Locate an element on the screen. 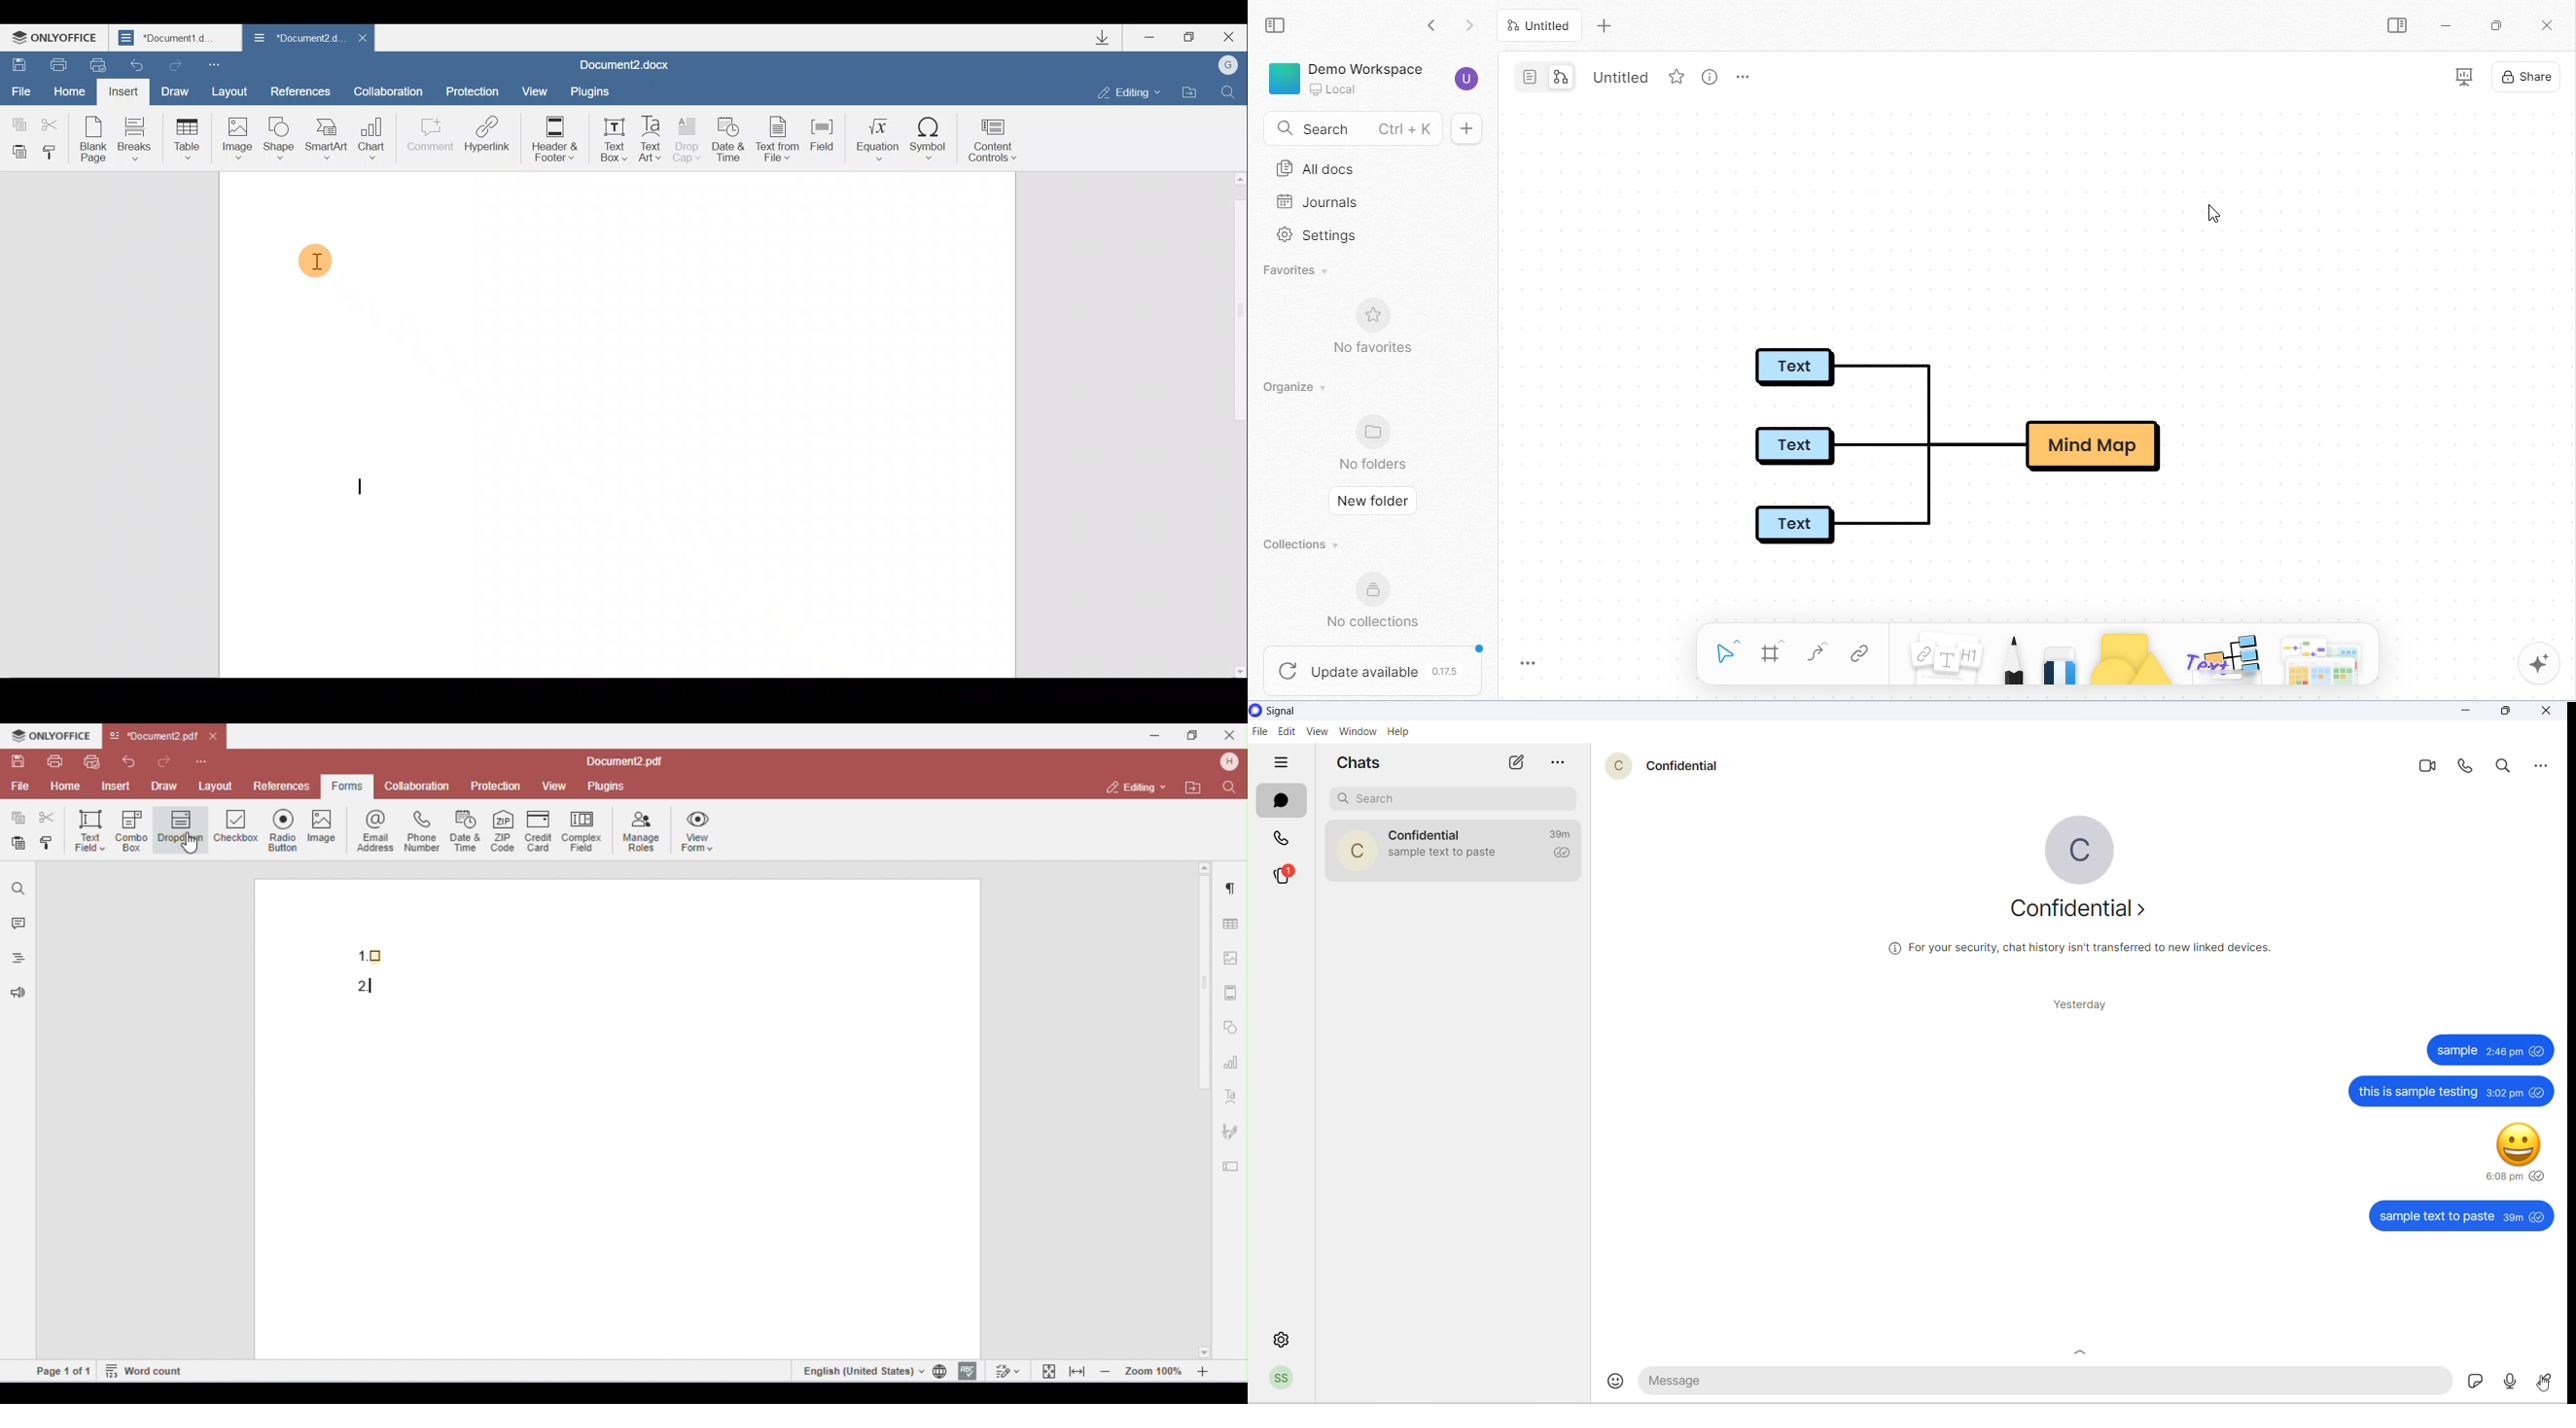  Content controls is located at coordinates (996, 143).